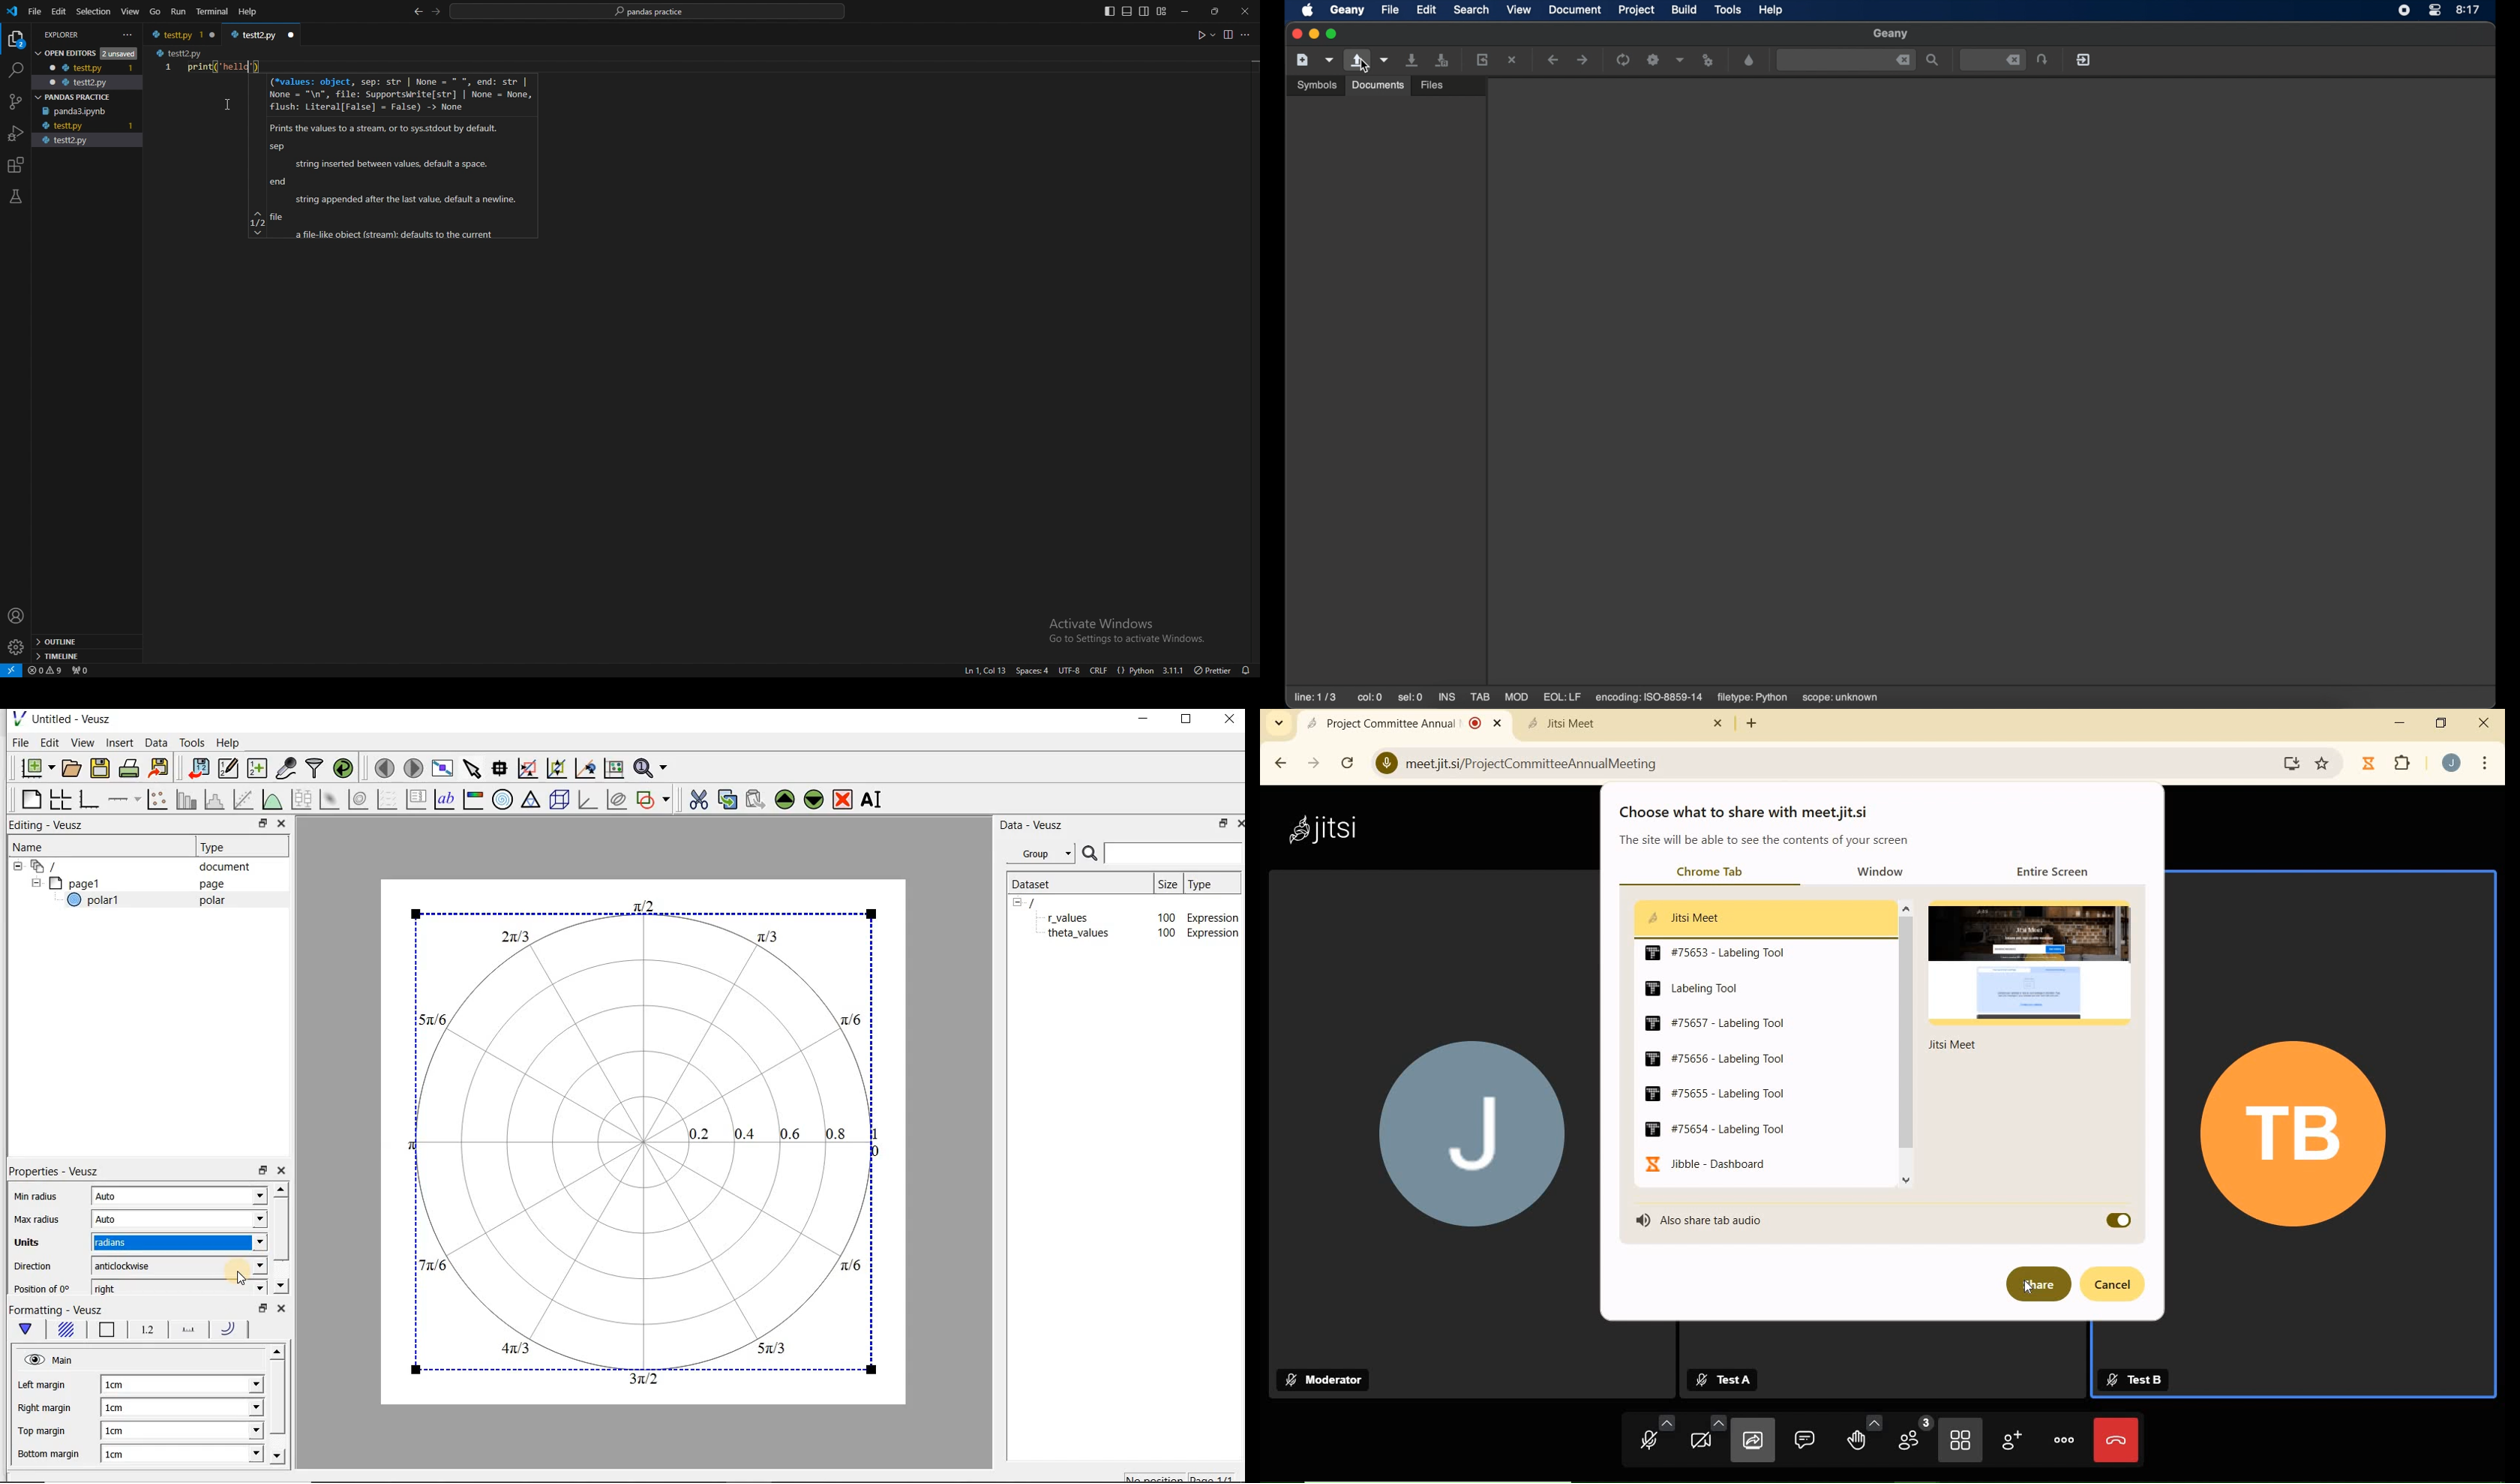 The image size is (2520, 1484). Describe the element at coordinates (586, 769) in the screenshot. I see `click to recenter graph axes` at that location.